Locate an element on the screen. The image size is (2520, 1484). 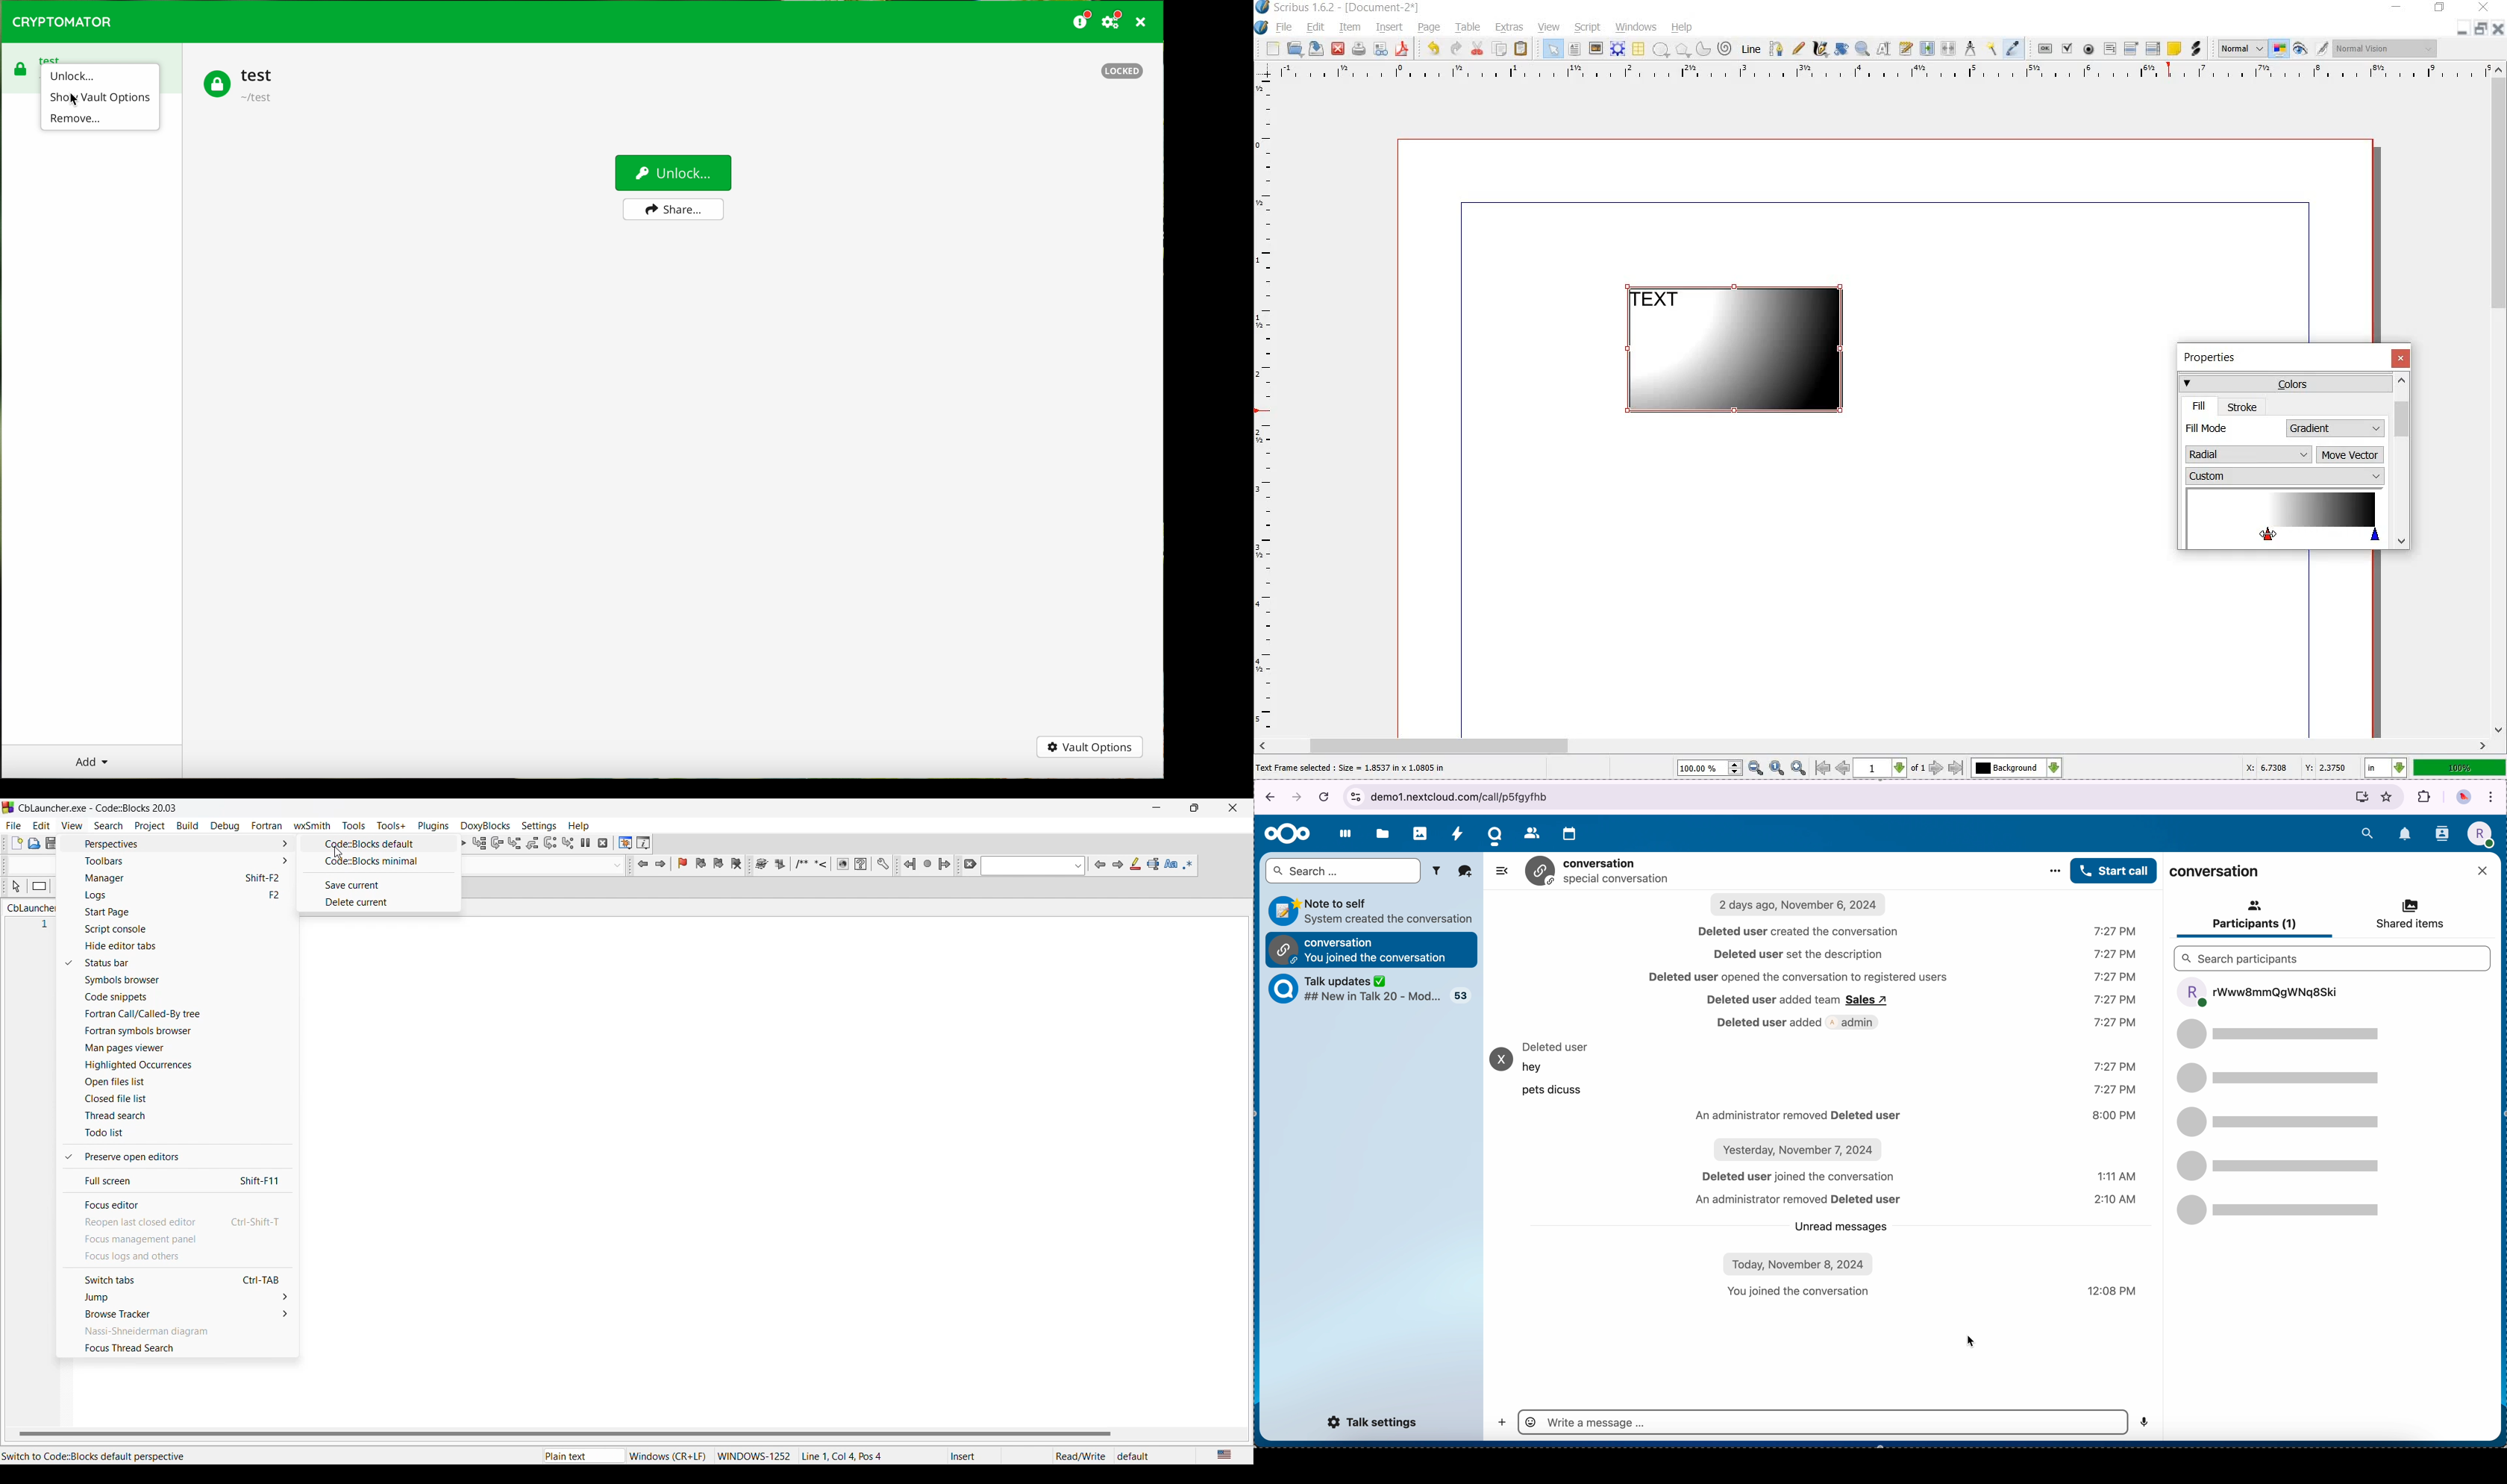
link annotation is located at coordinates (2195, 49).